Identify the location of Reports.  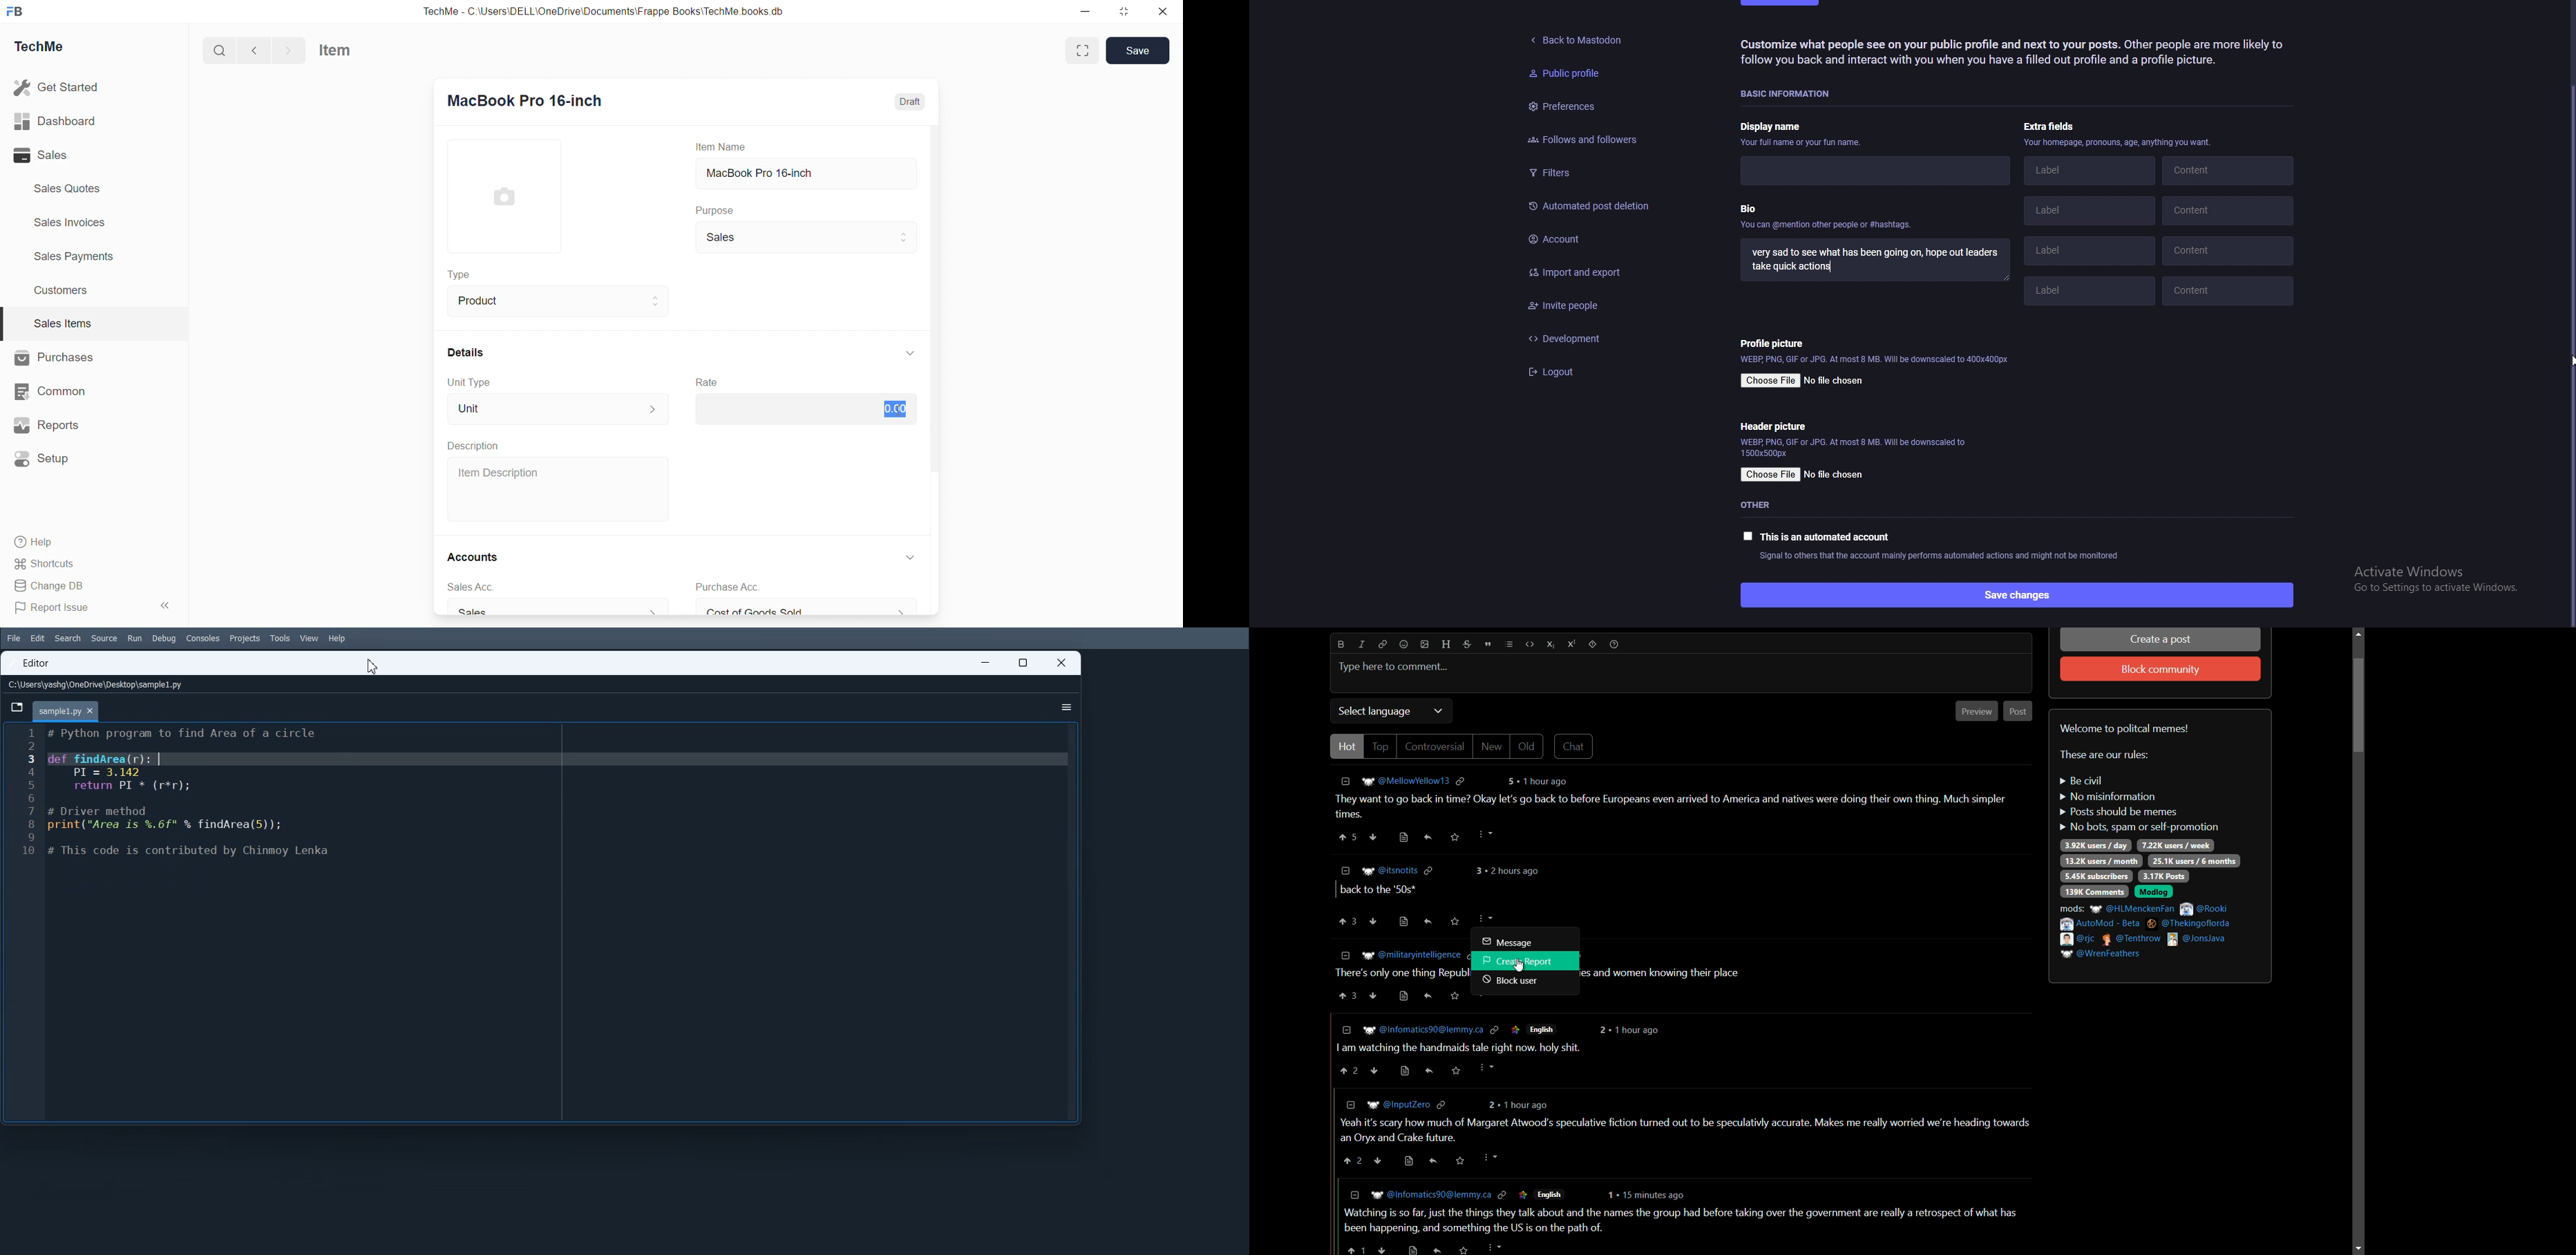
(47, 425).